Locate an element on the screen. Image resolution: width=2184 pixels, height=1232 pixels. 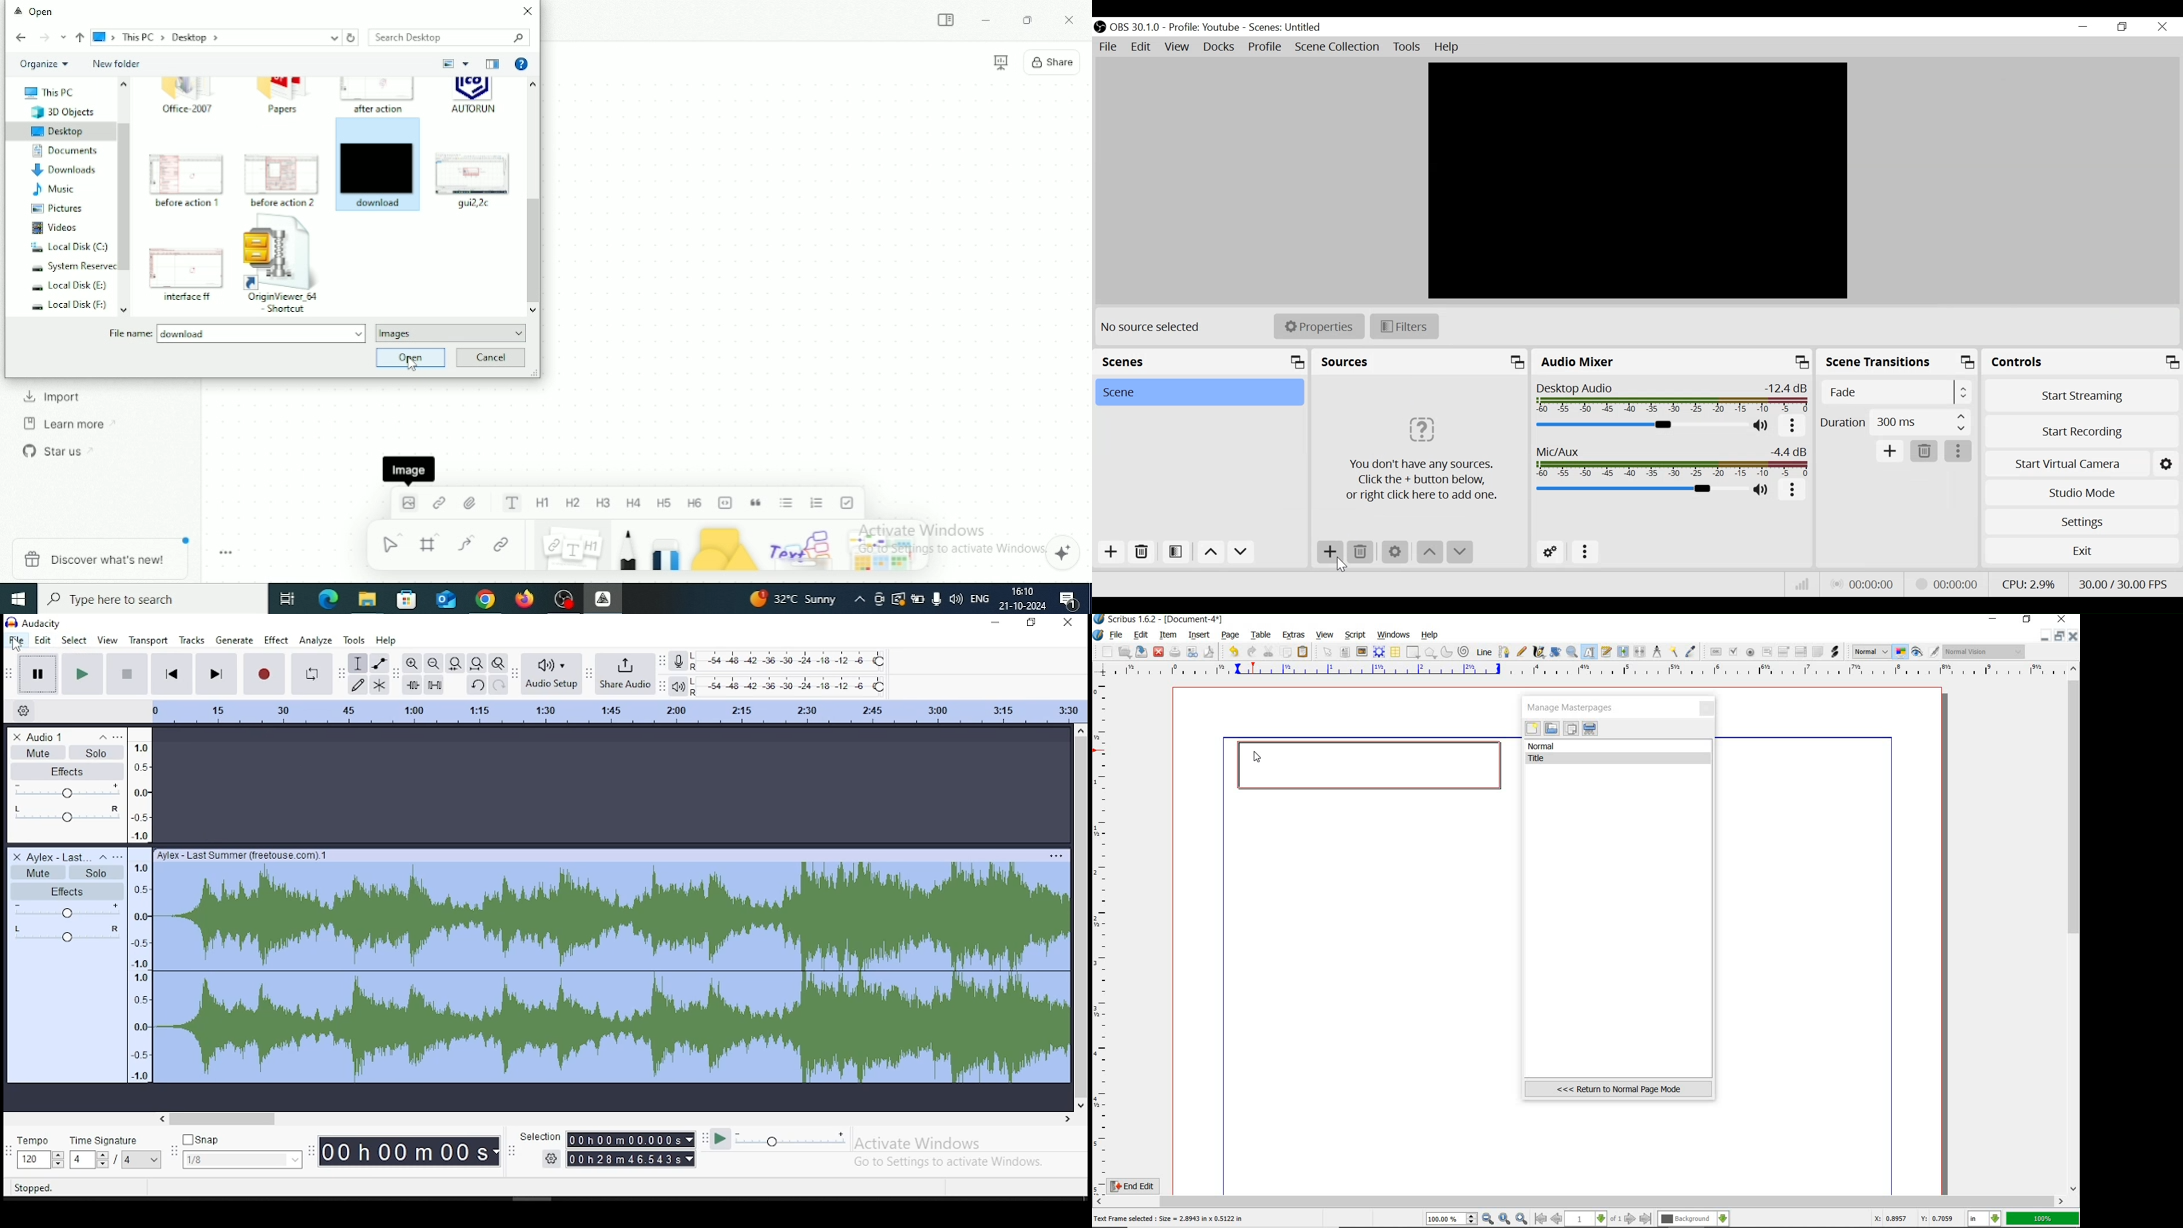
Mic Slider is located at coordinates (1640, 489).